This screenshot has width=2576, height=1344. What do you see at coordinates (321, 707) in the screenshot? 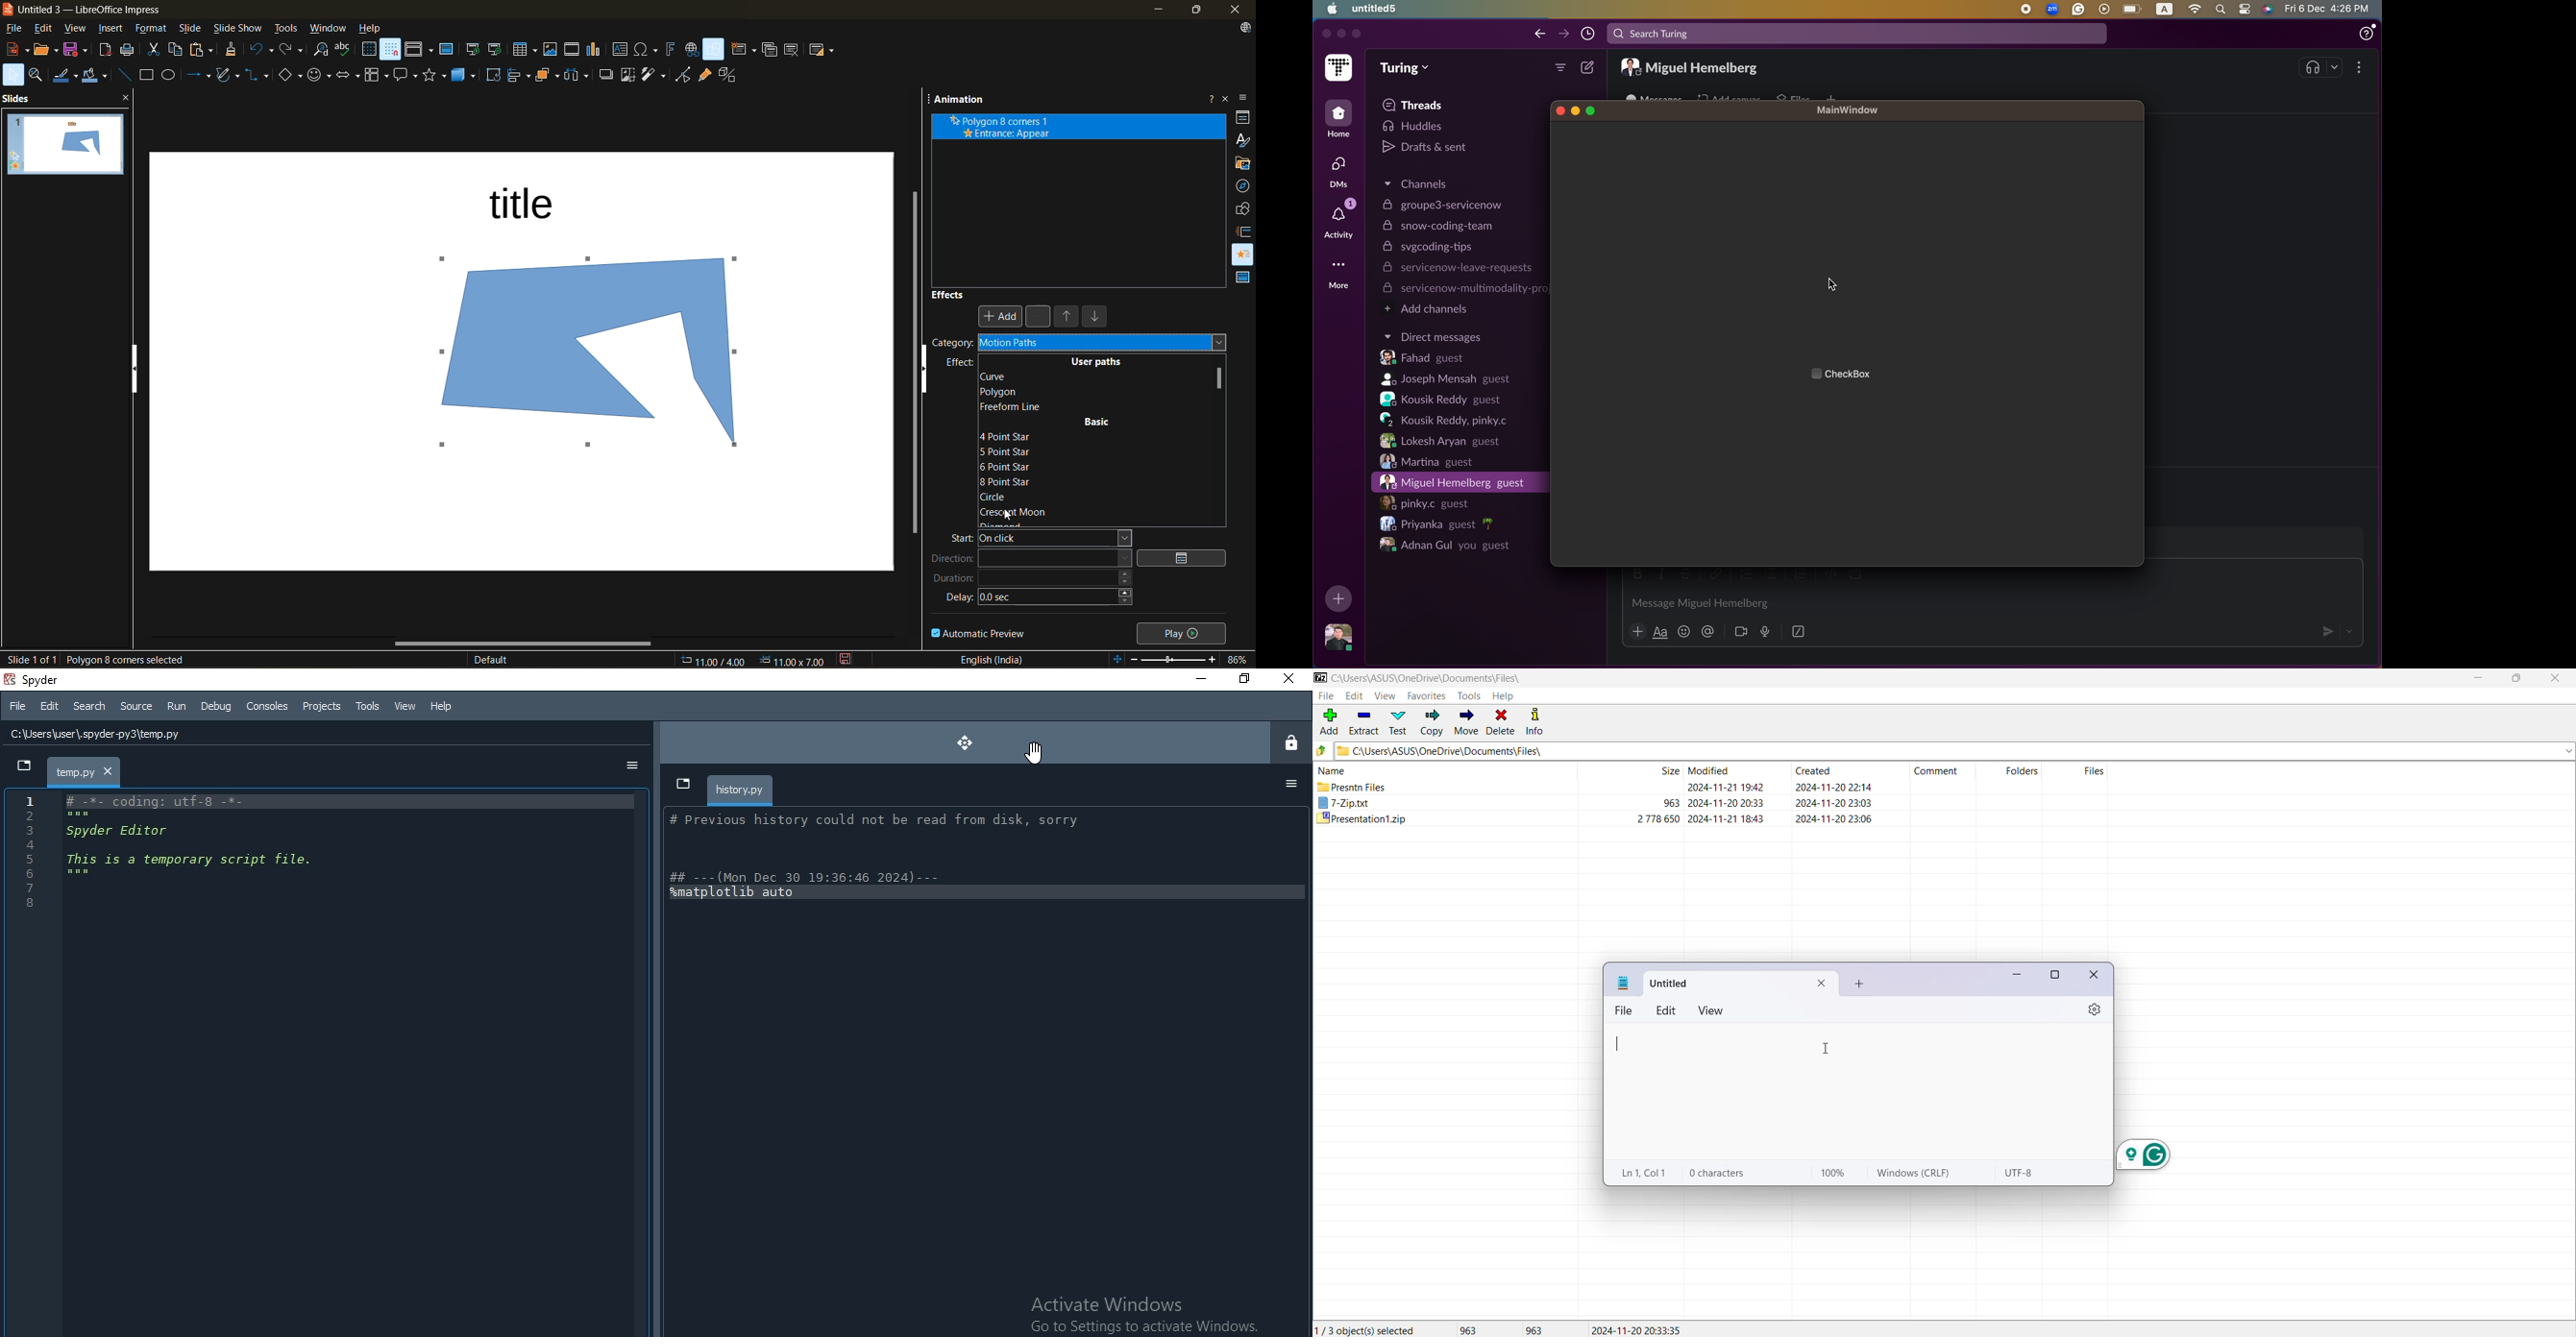
I see `Projects` at bounding box center [321, 707].